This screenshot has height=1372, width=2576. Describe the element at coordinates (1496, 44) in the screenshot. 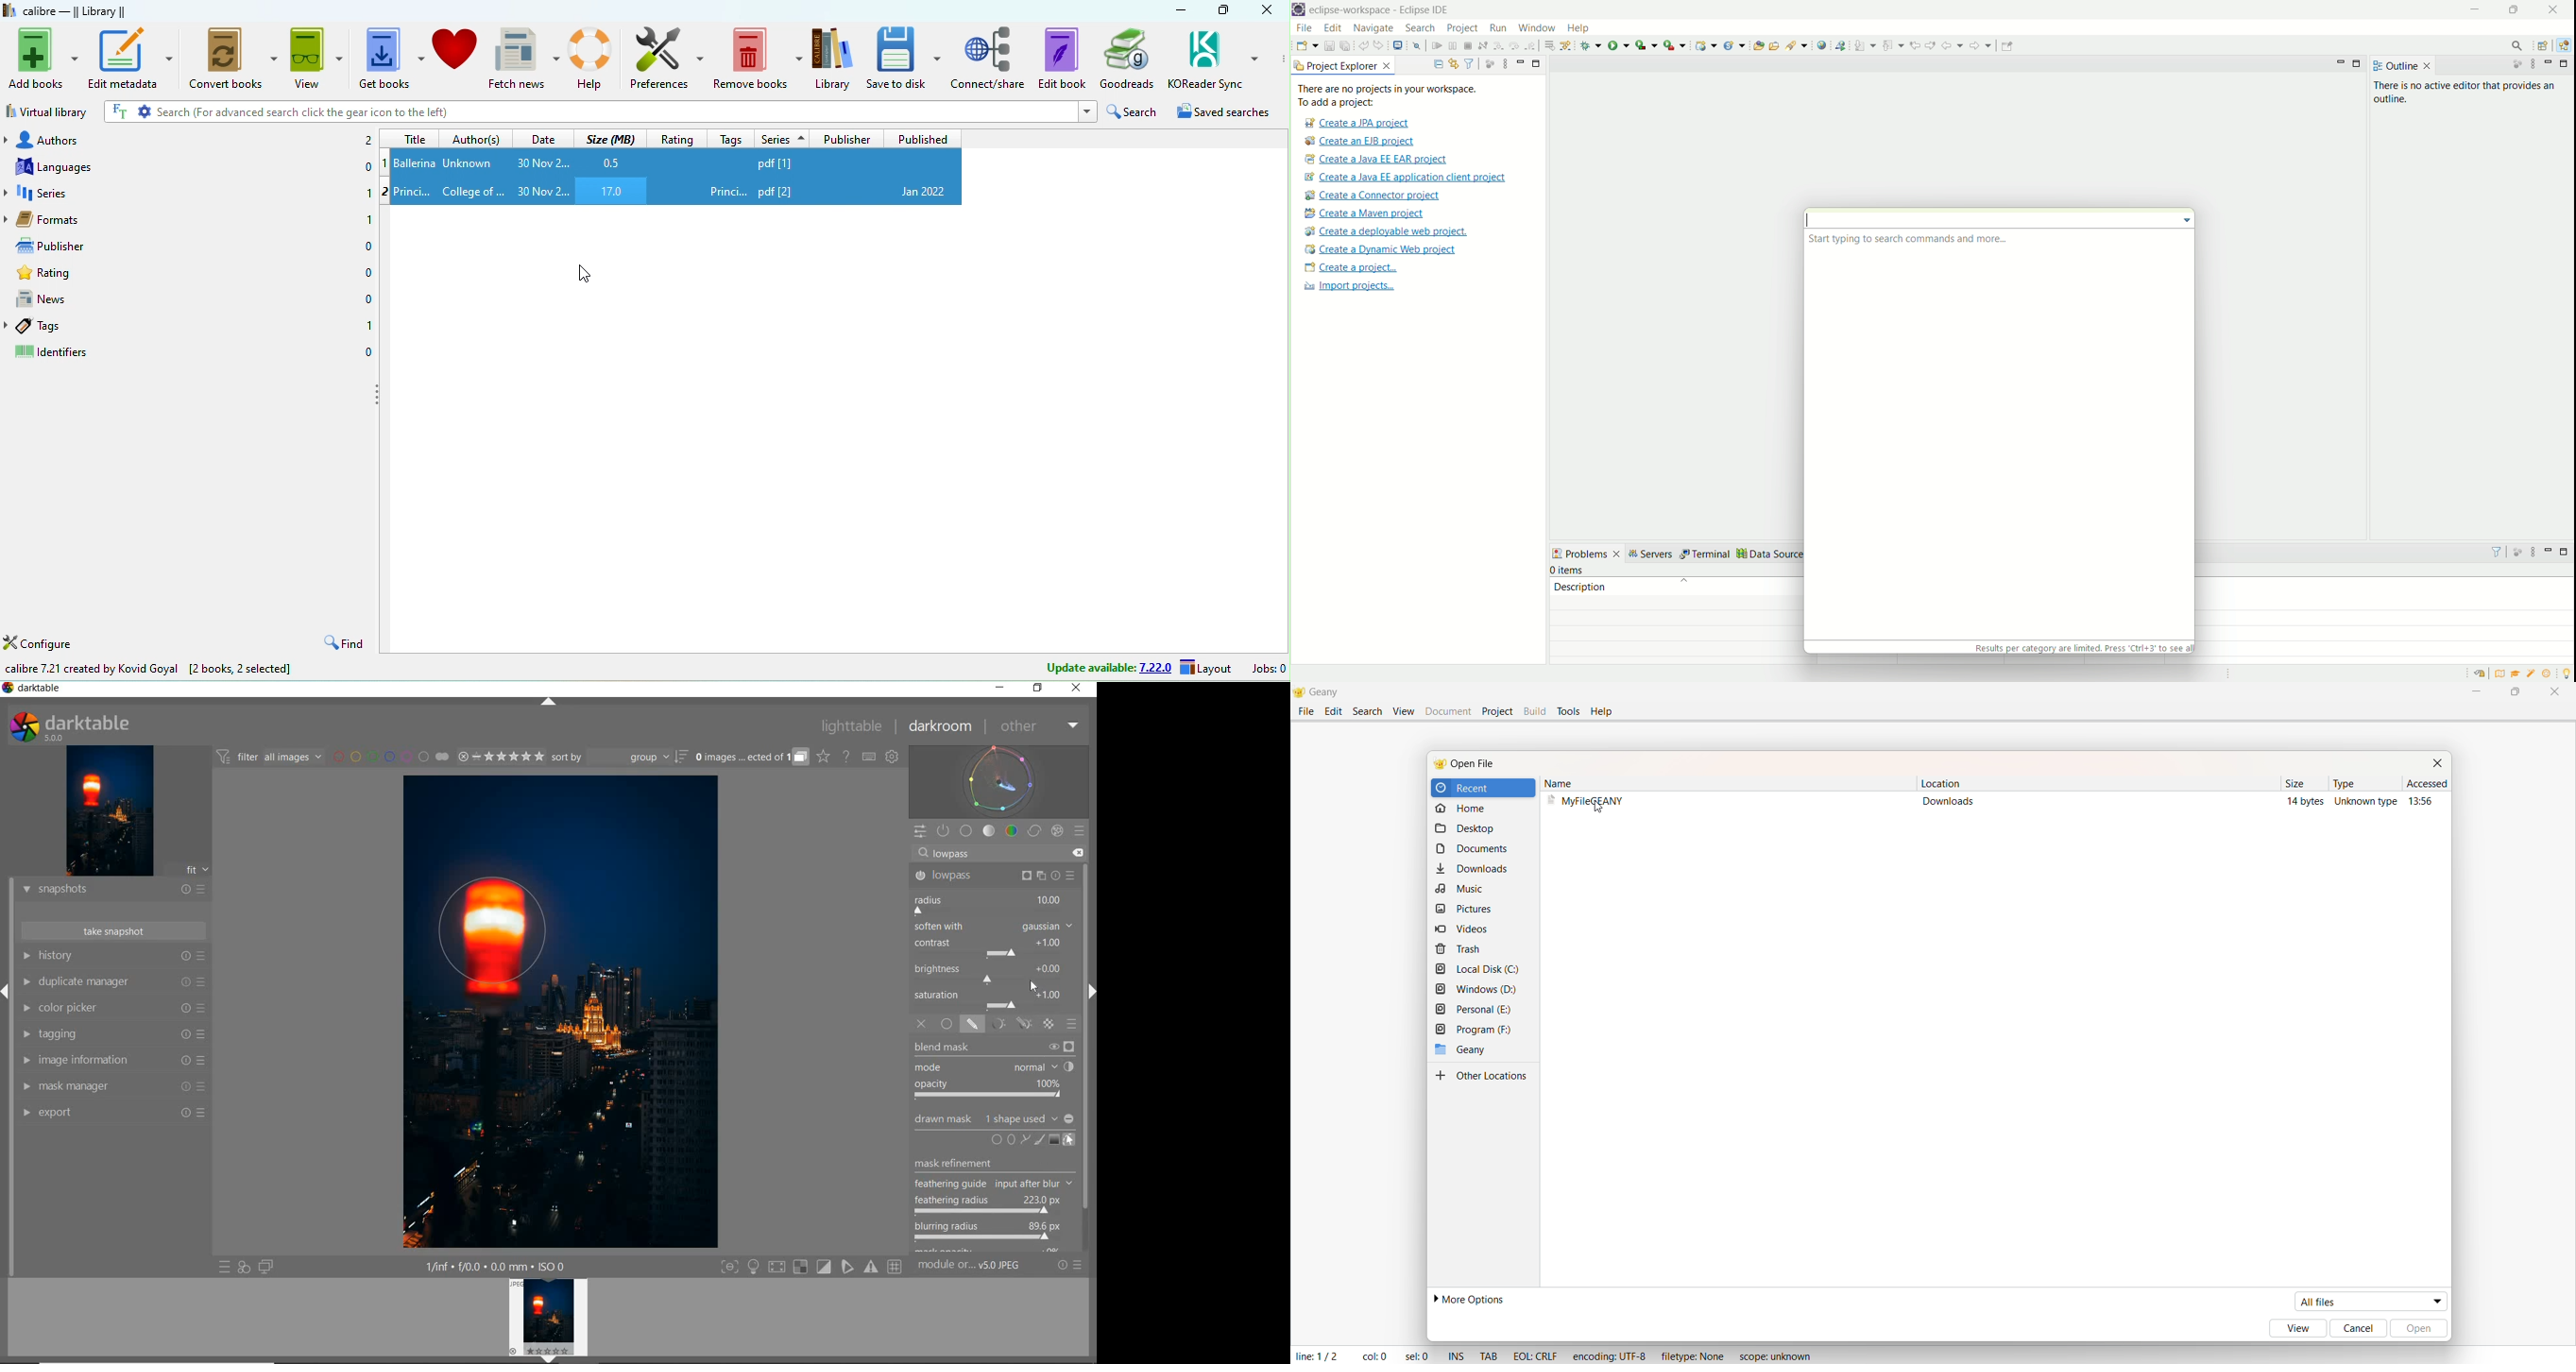

I see `step into` at that location.